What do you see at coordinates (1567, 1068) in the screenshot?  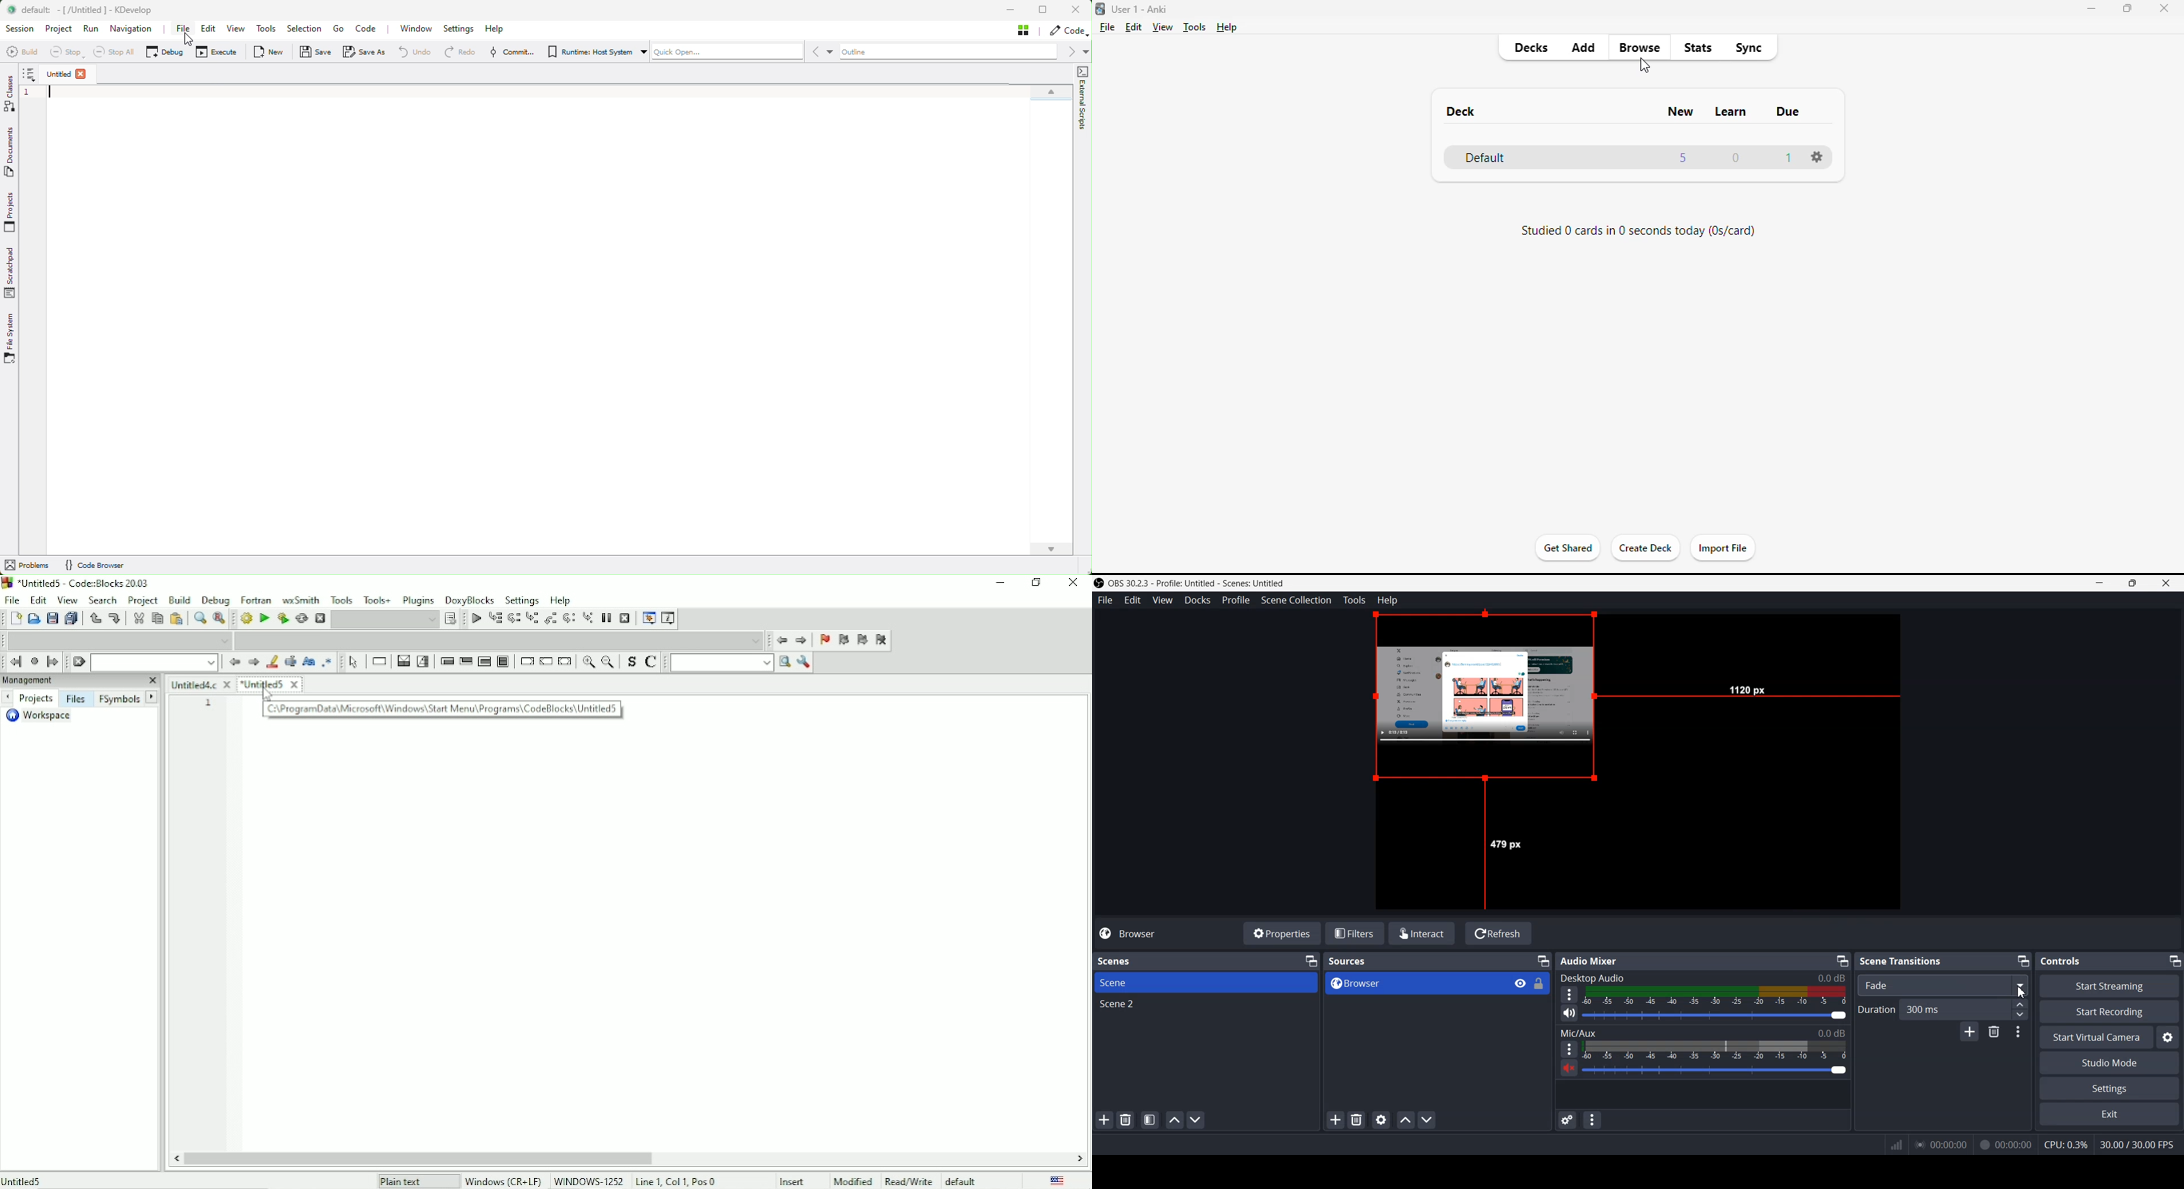 I see `Mute / Unmute` at bounding box center [1567, 1068].